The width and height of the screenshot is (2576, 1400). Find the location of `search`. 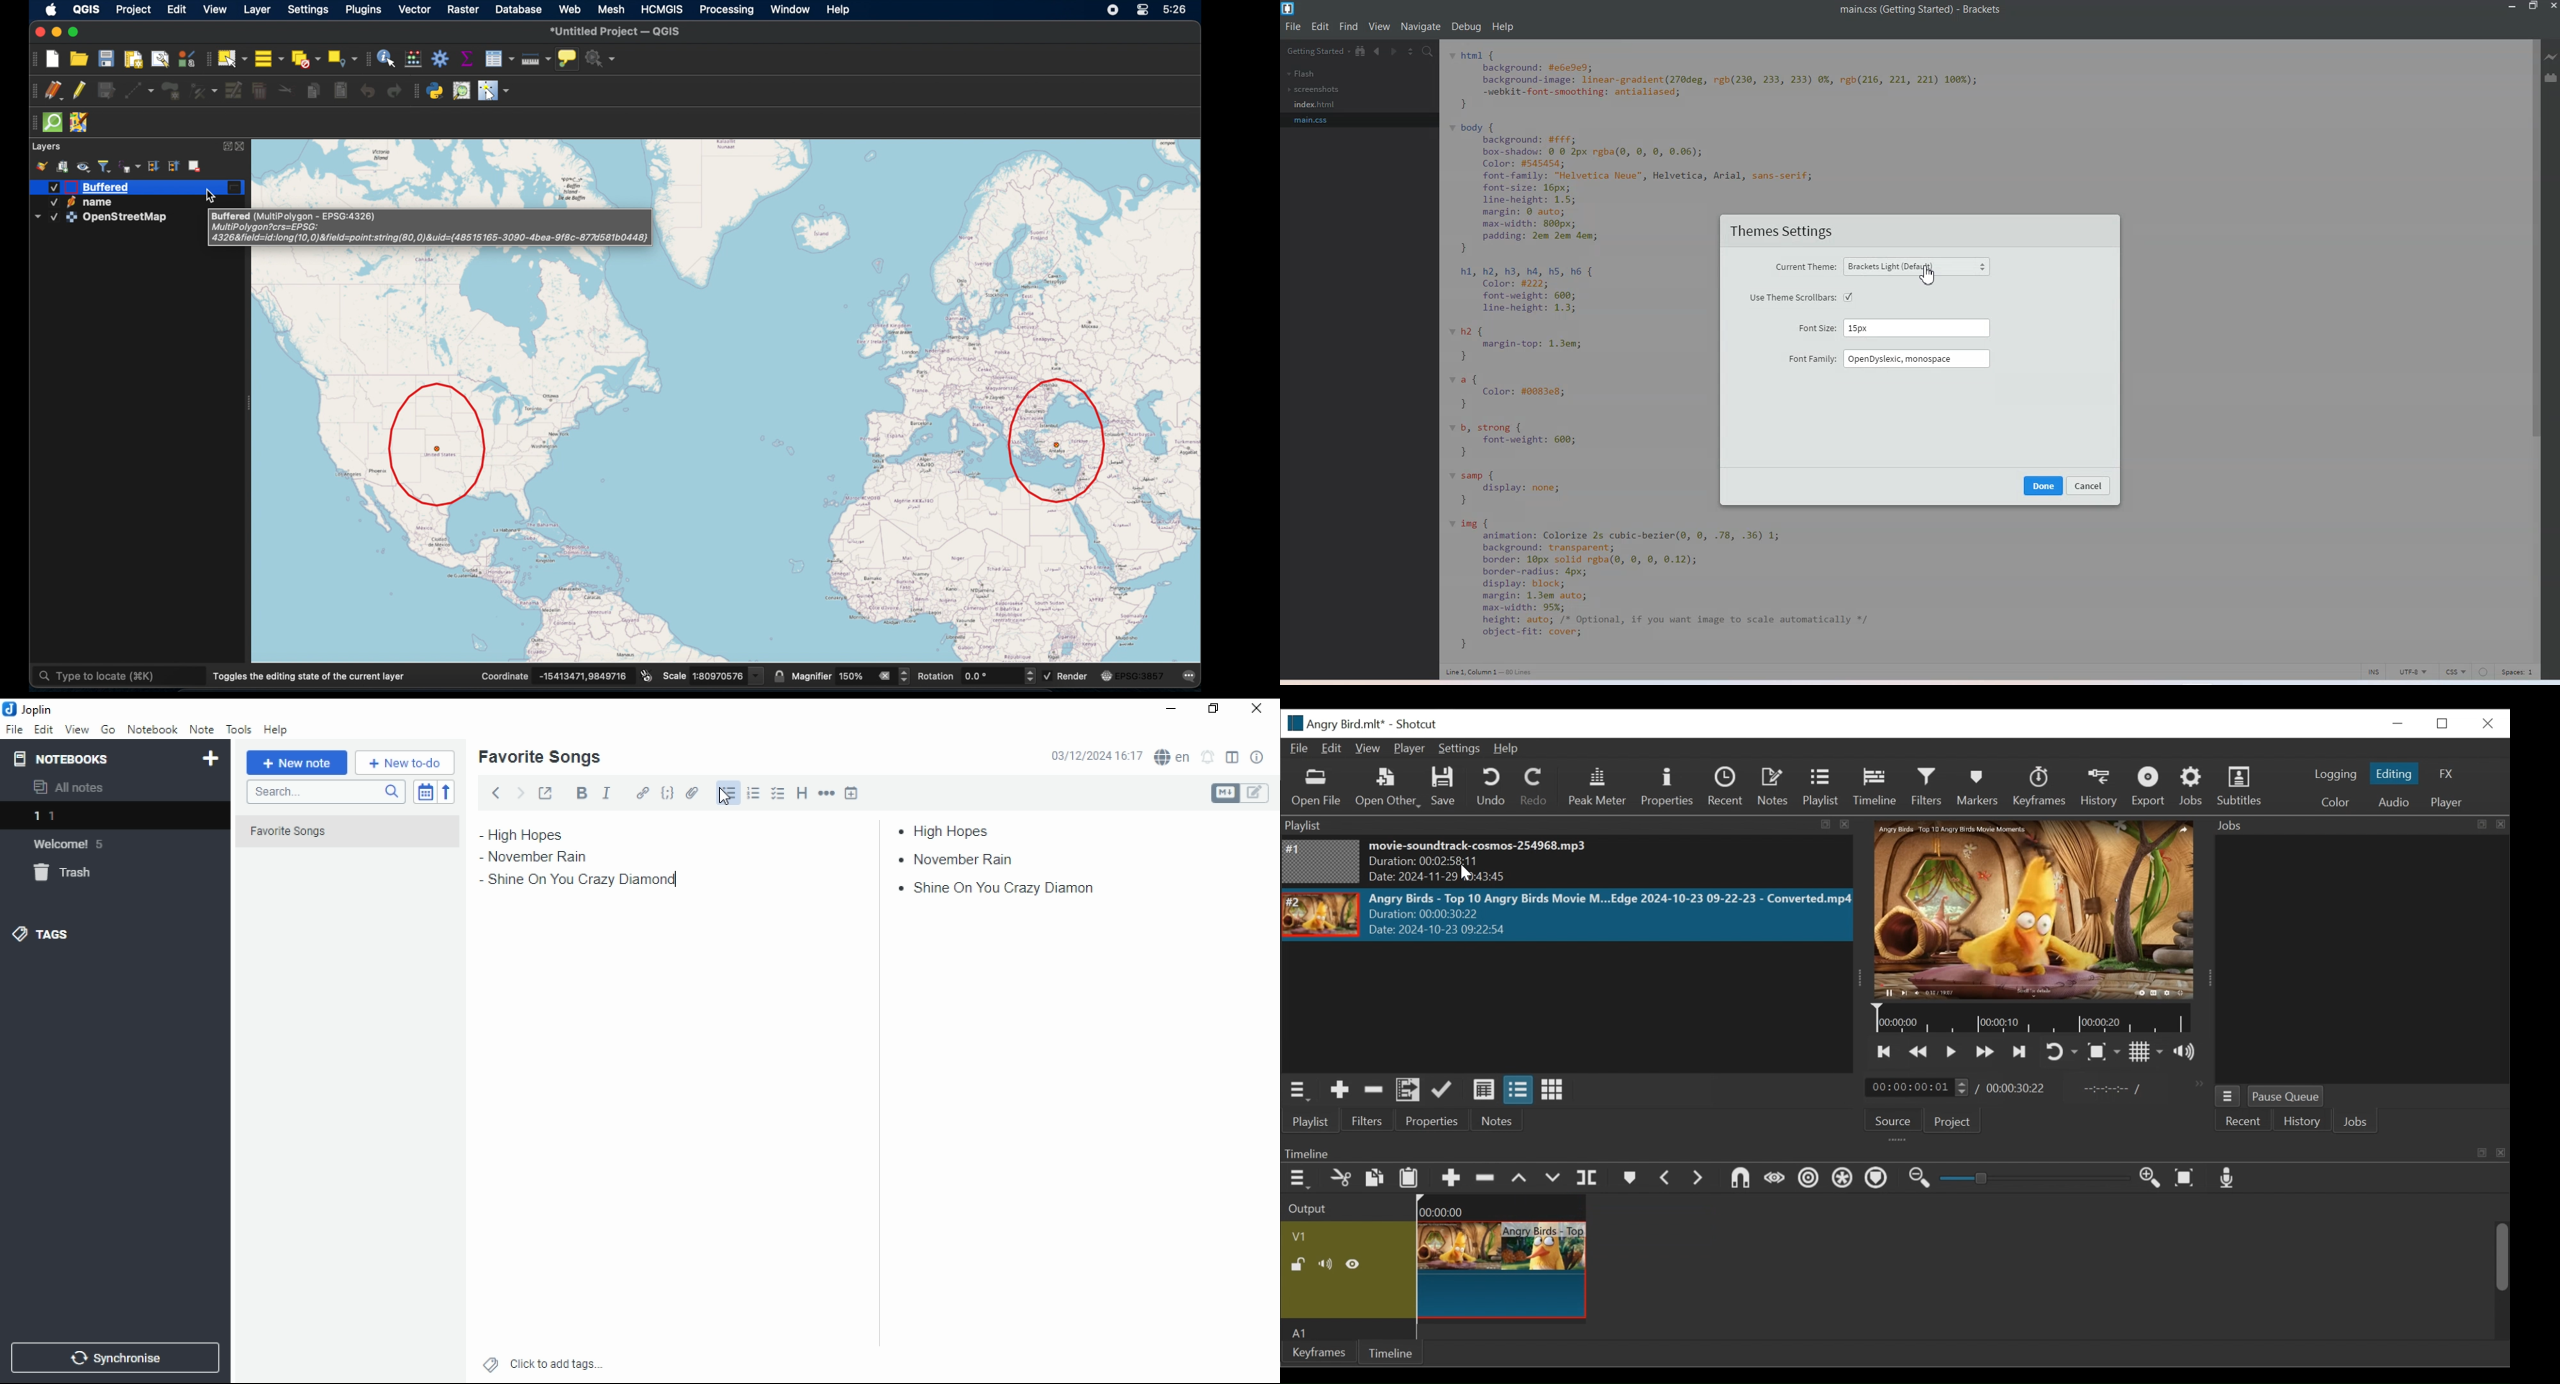

search is located at coordinates (325, 792).